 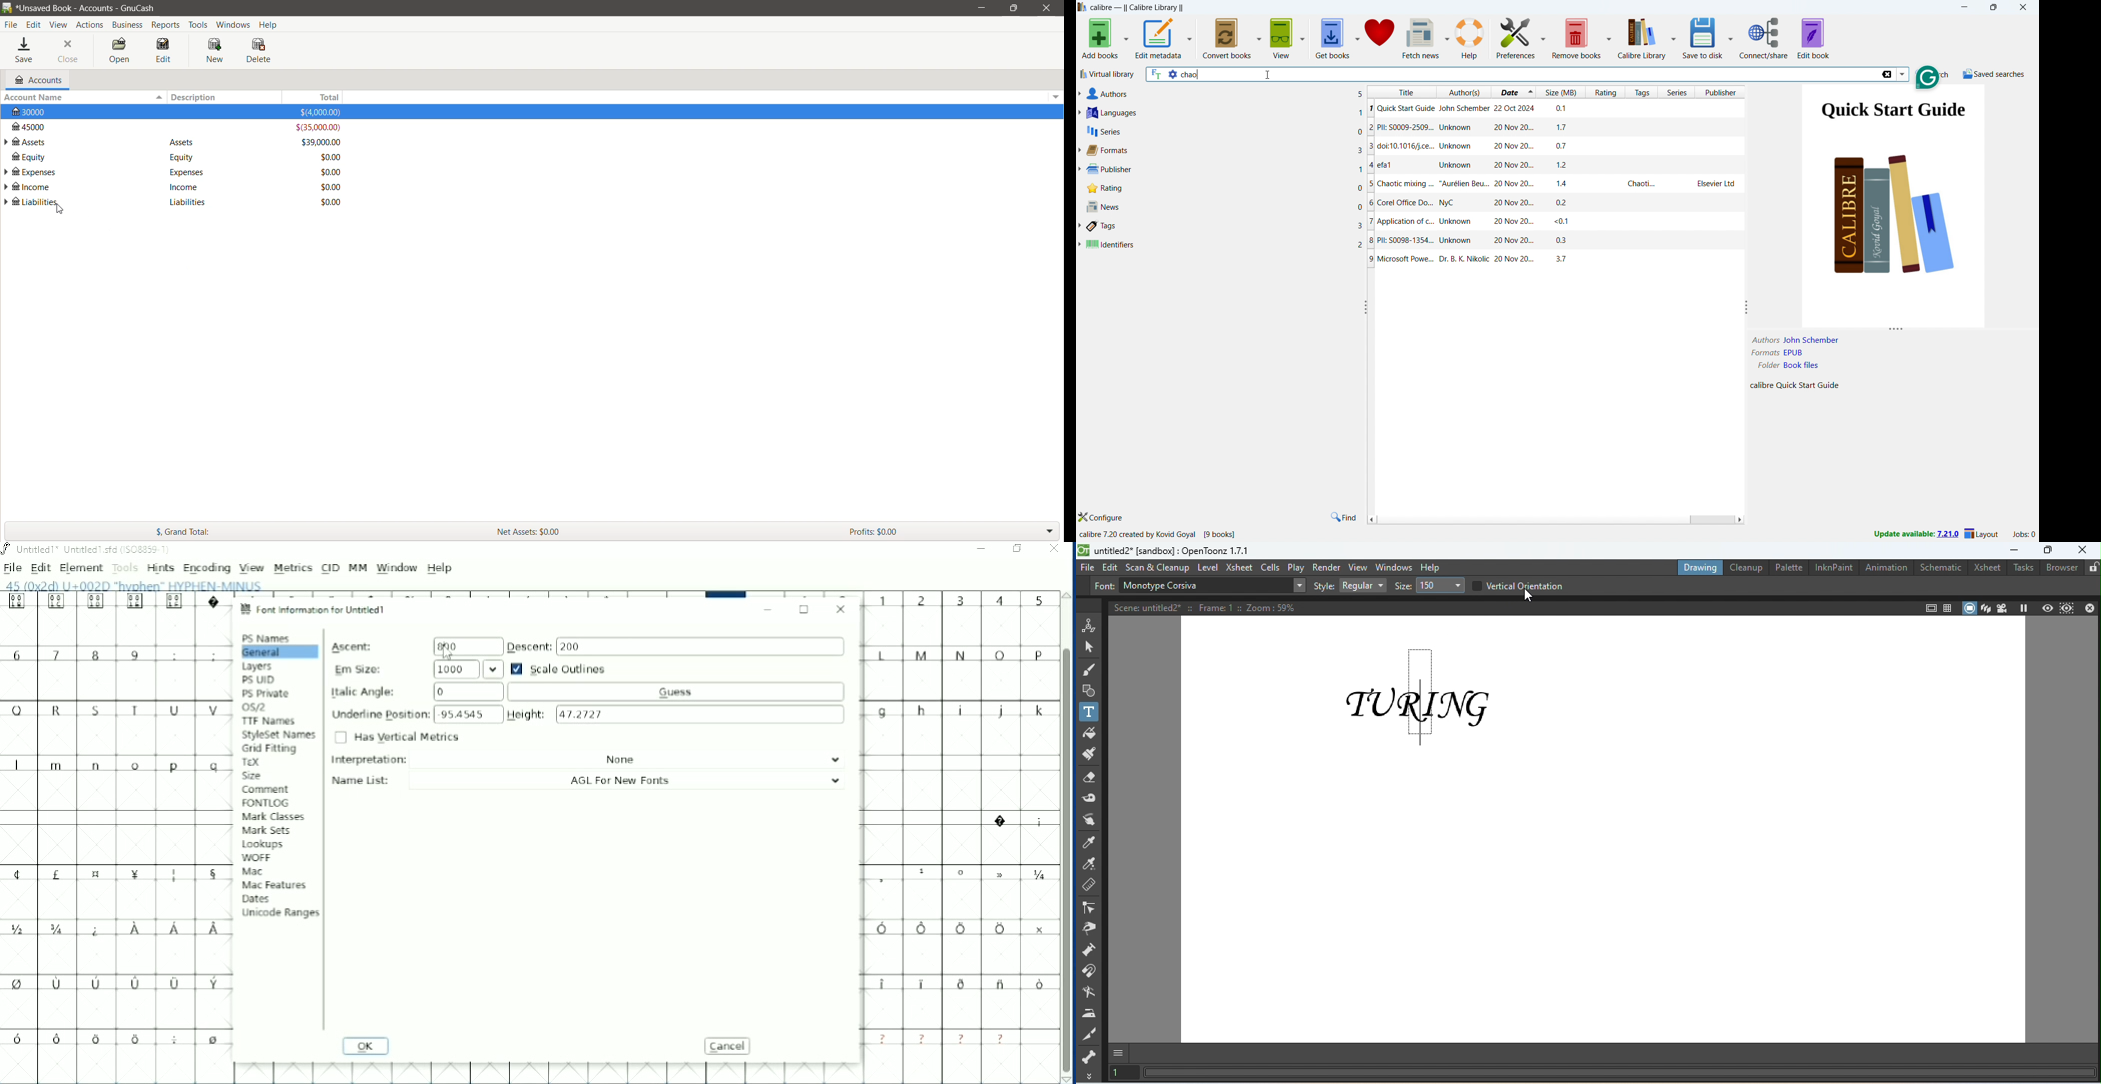 I want to click on Interpretation, so click(x=590, y=760).